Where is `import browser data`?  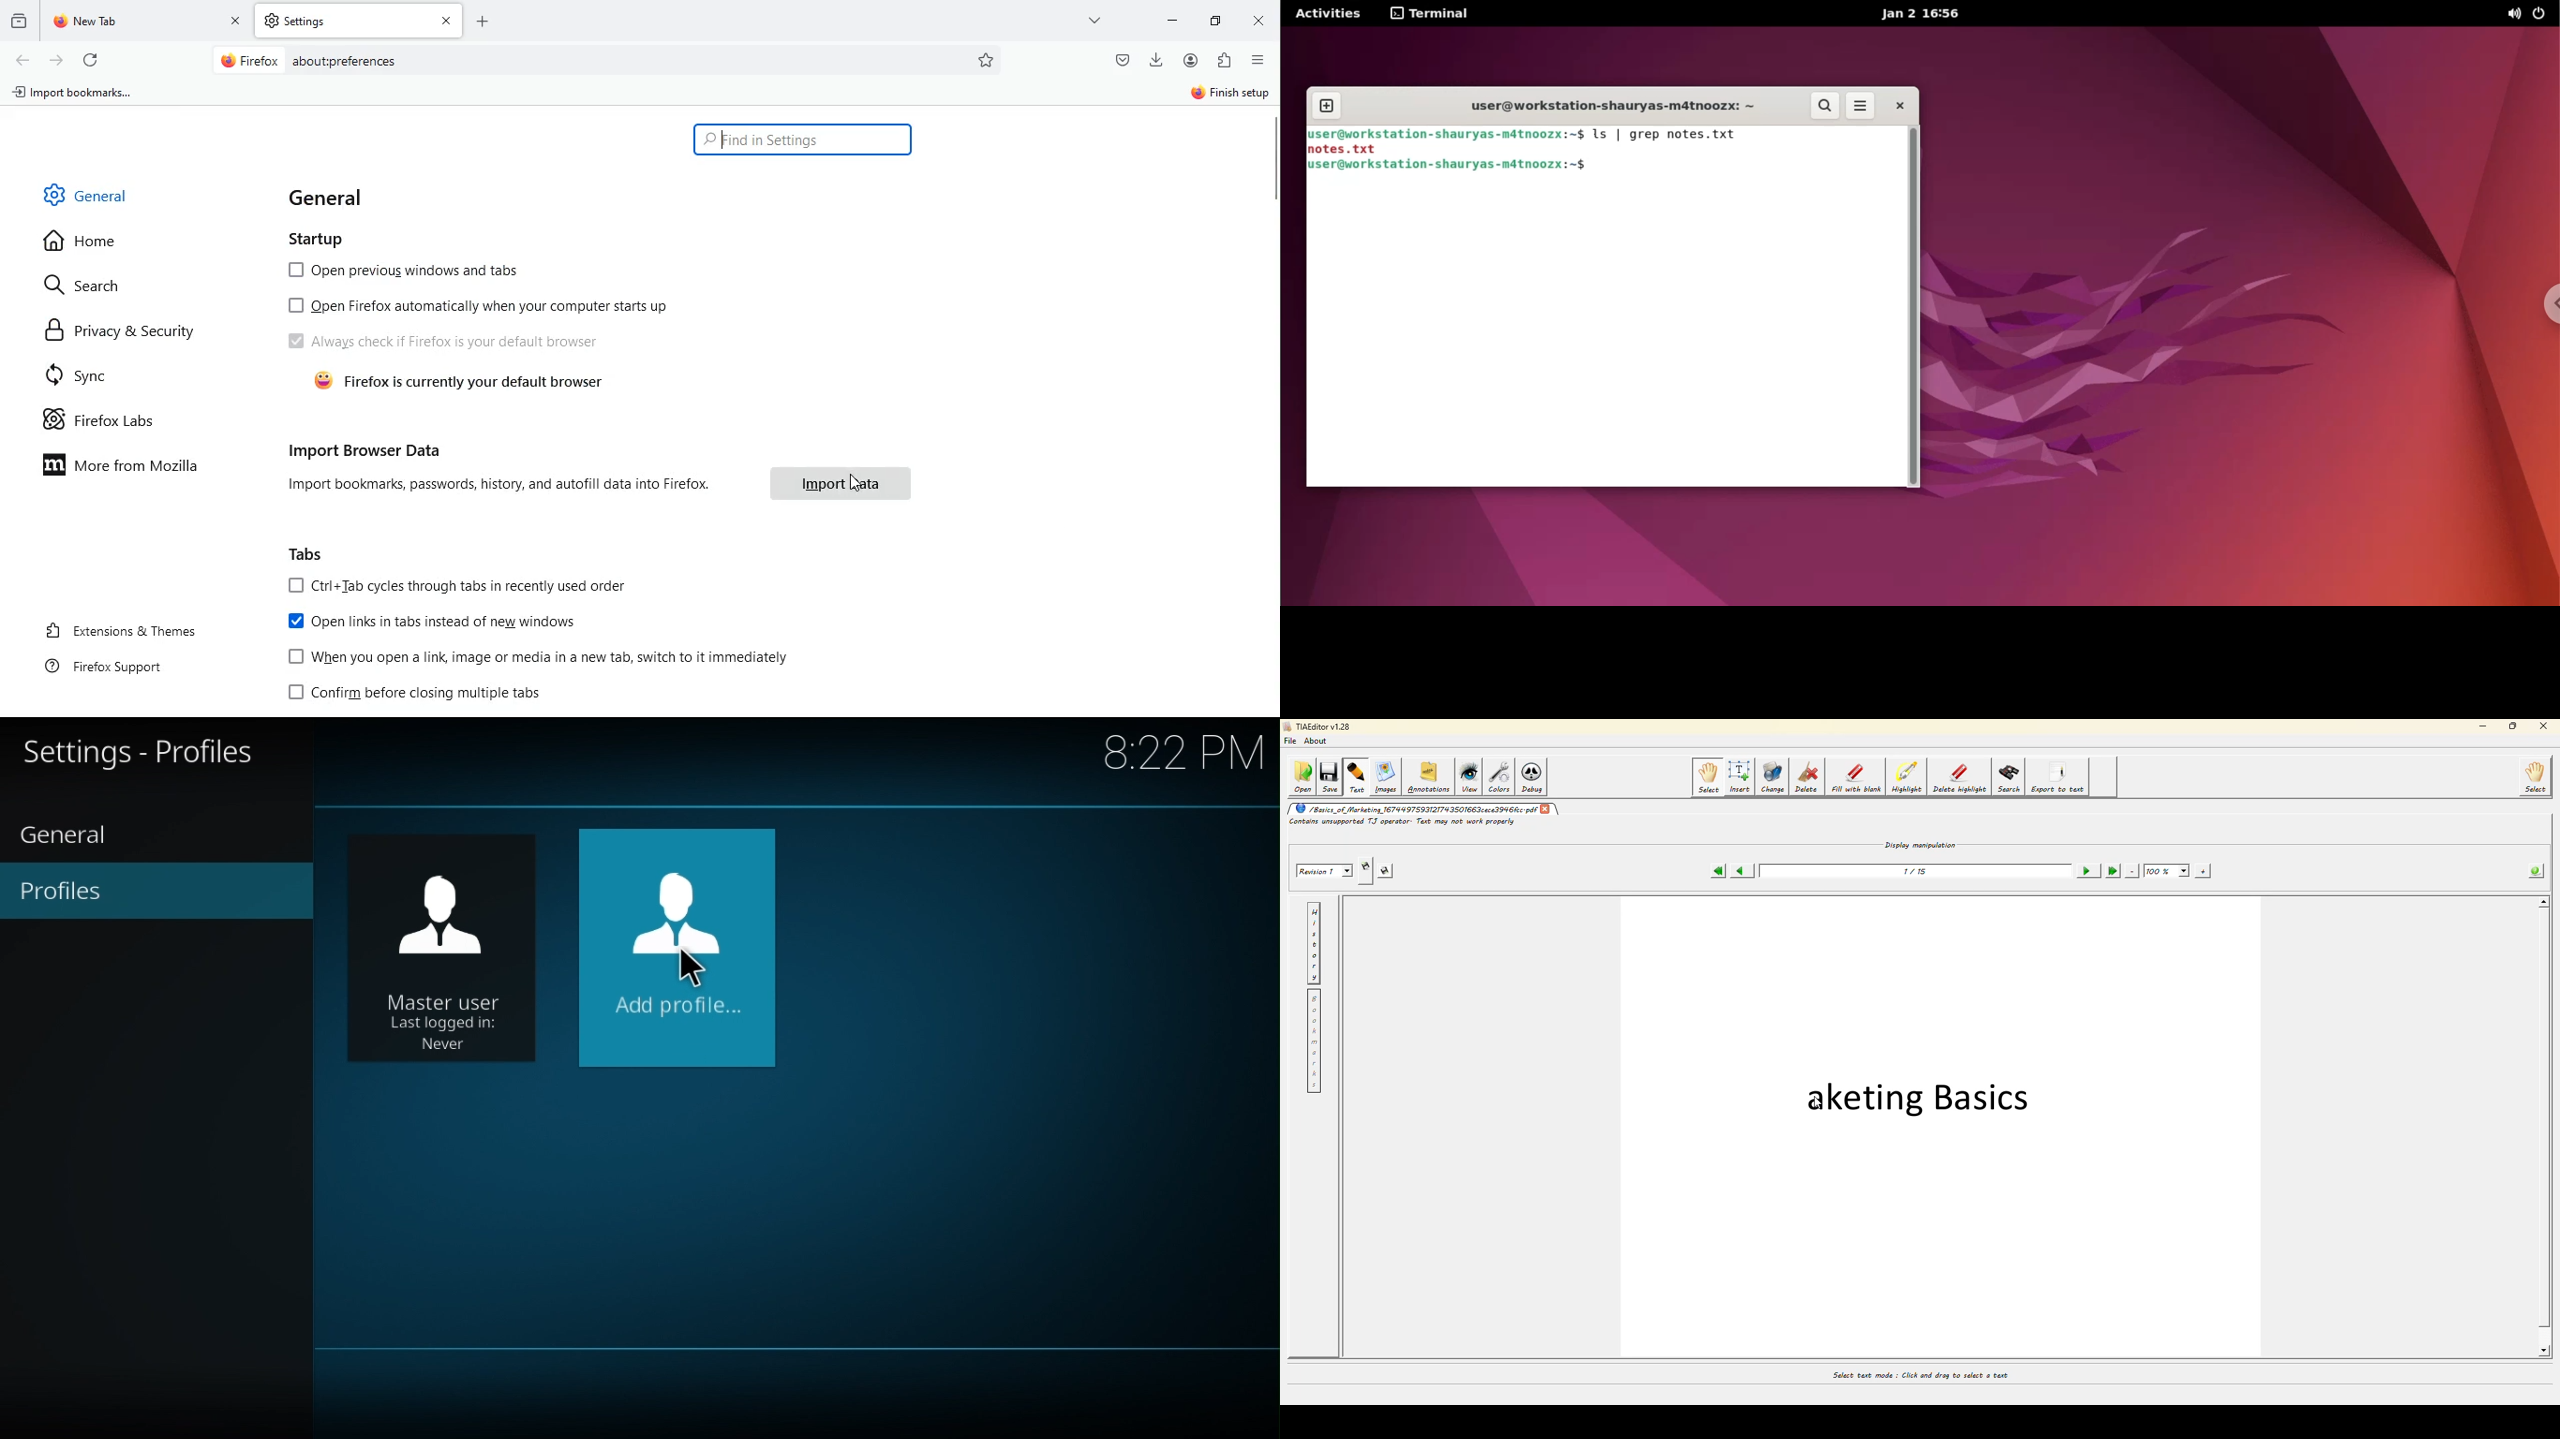 import browser data is located at coordinates (368, 448).